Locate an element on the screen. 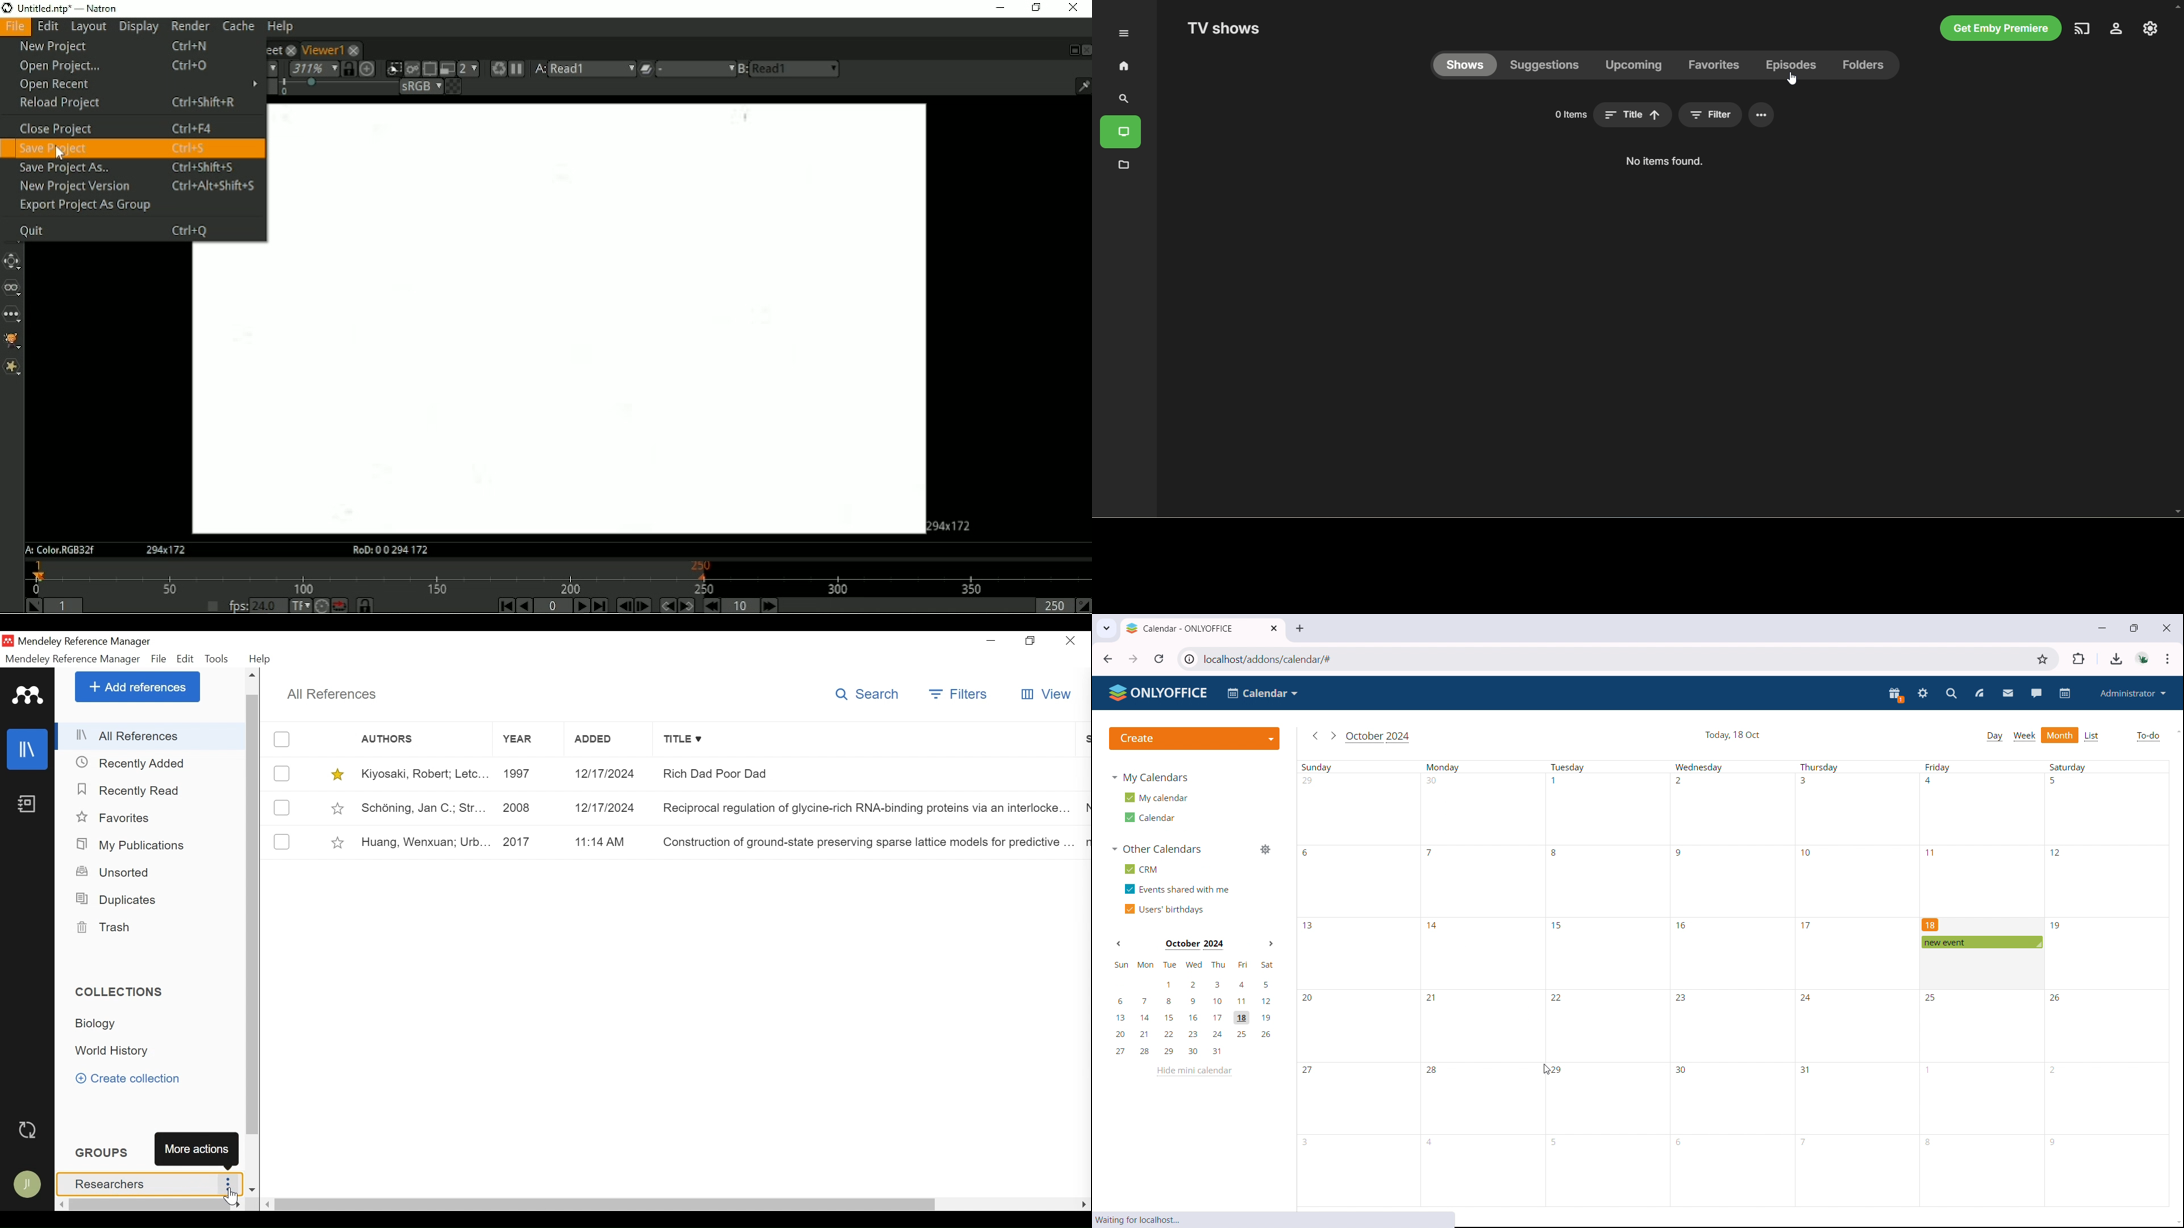  3 is located at coordinates (1308, 1142).